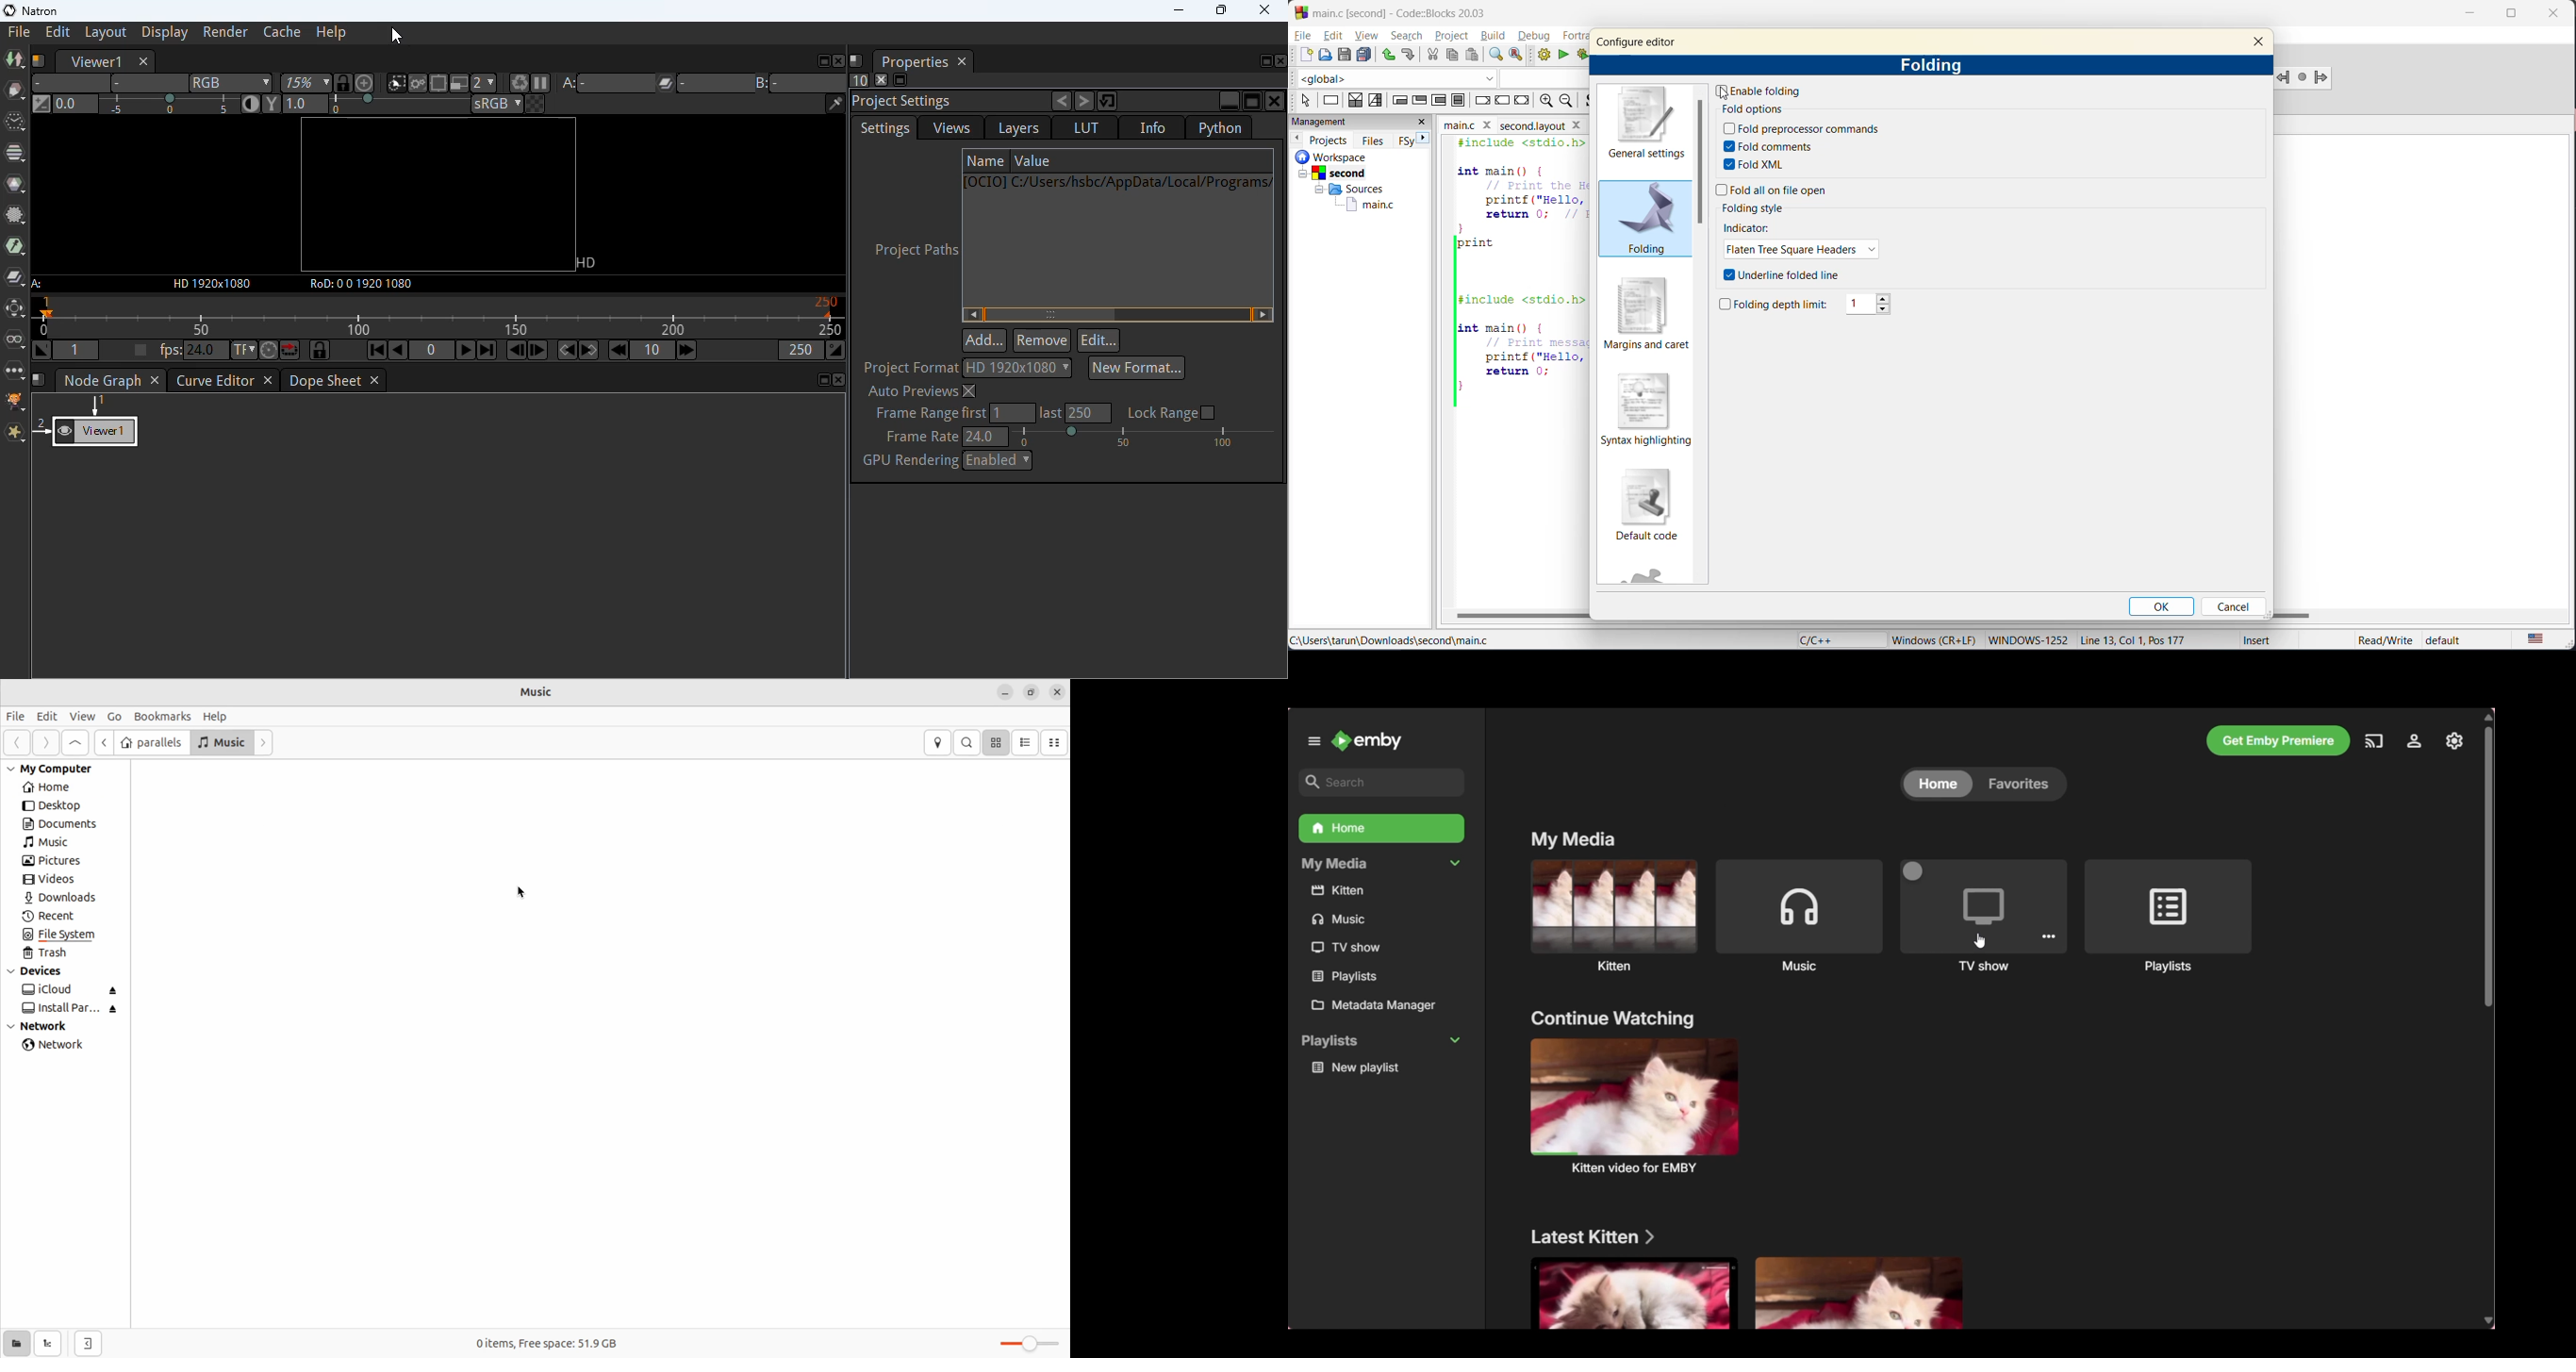 This screenshot has width=2576, height=1372. I want to click on counting loop, so click(1441, 100).